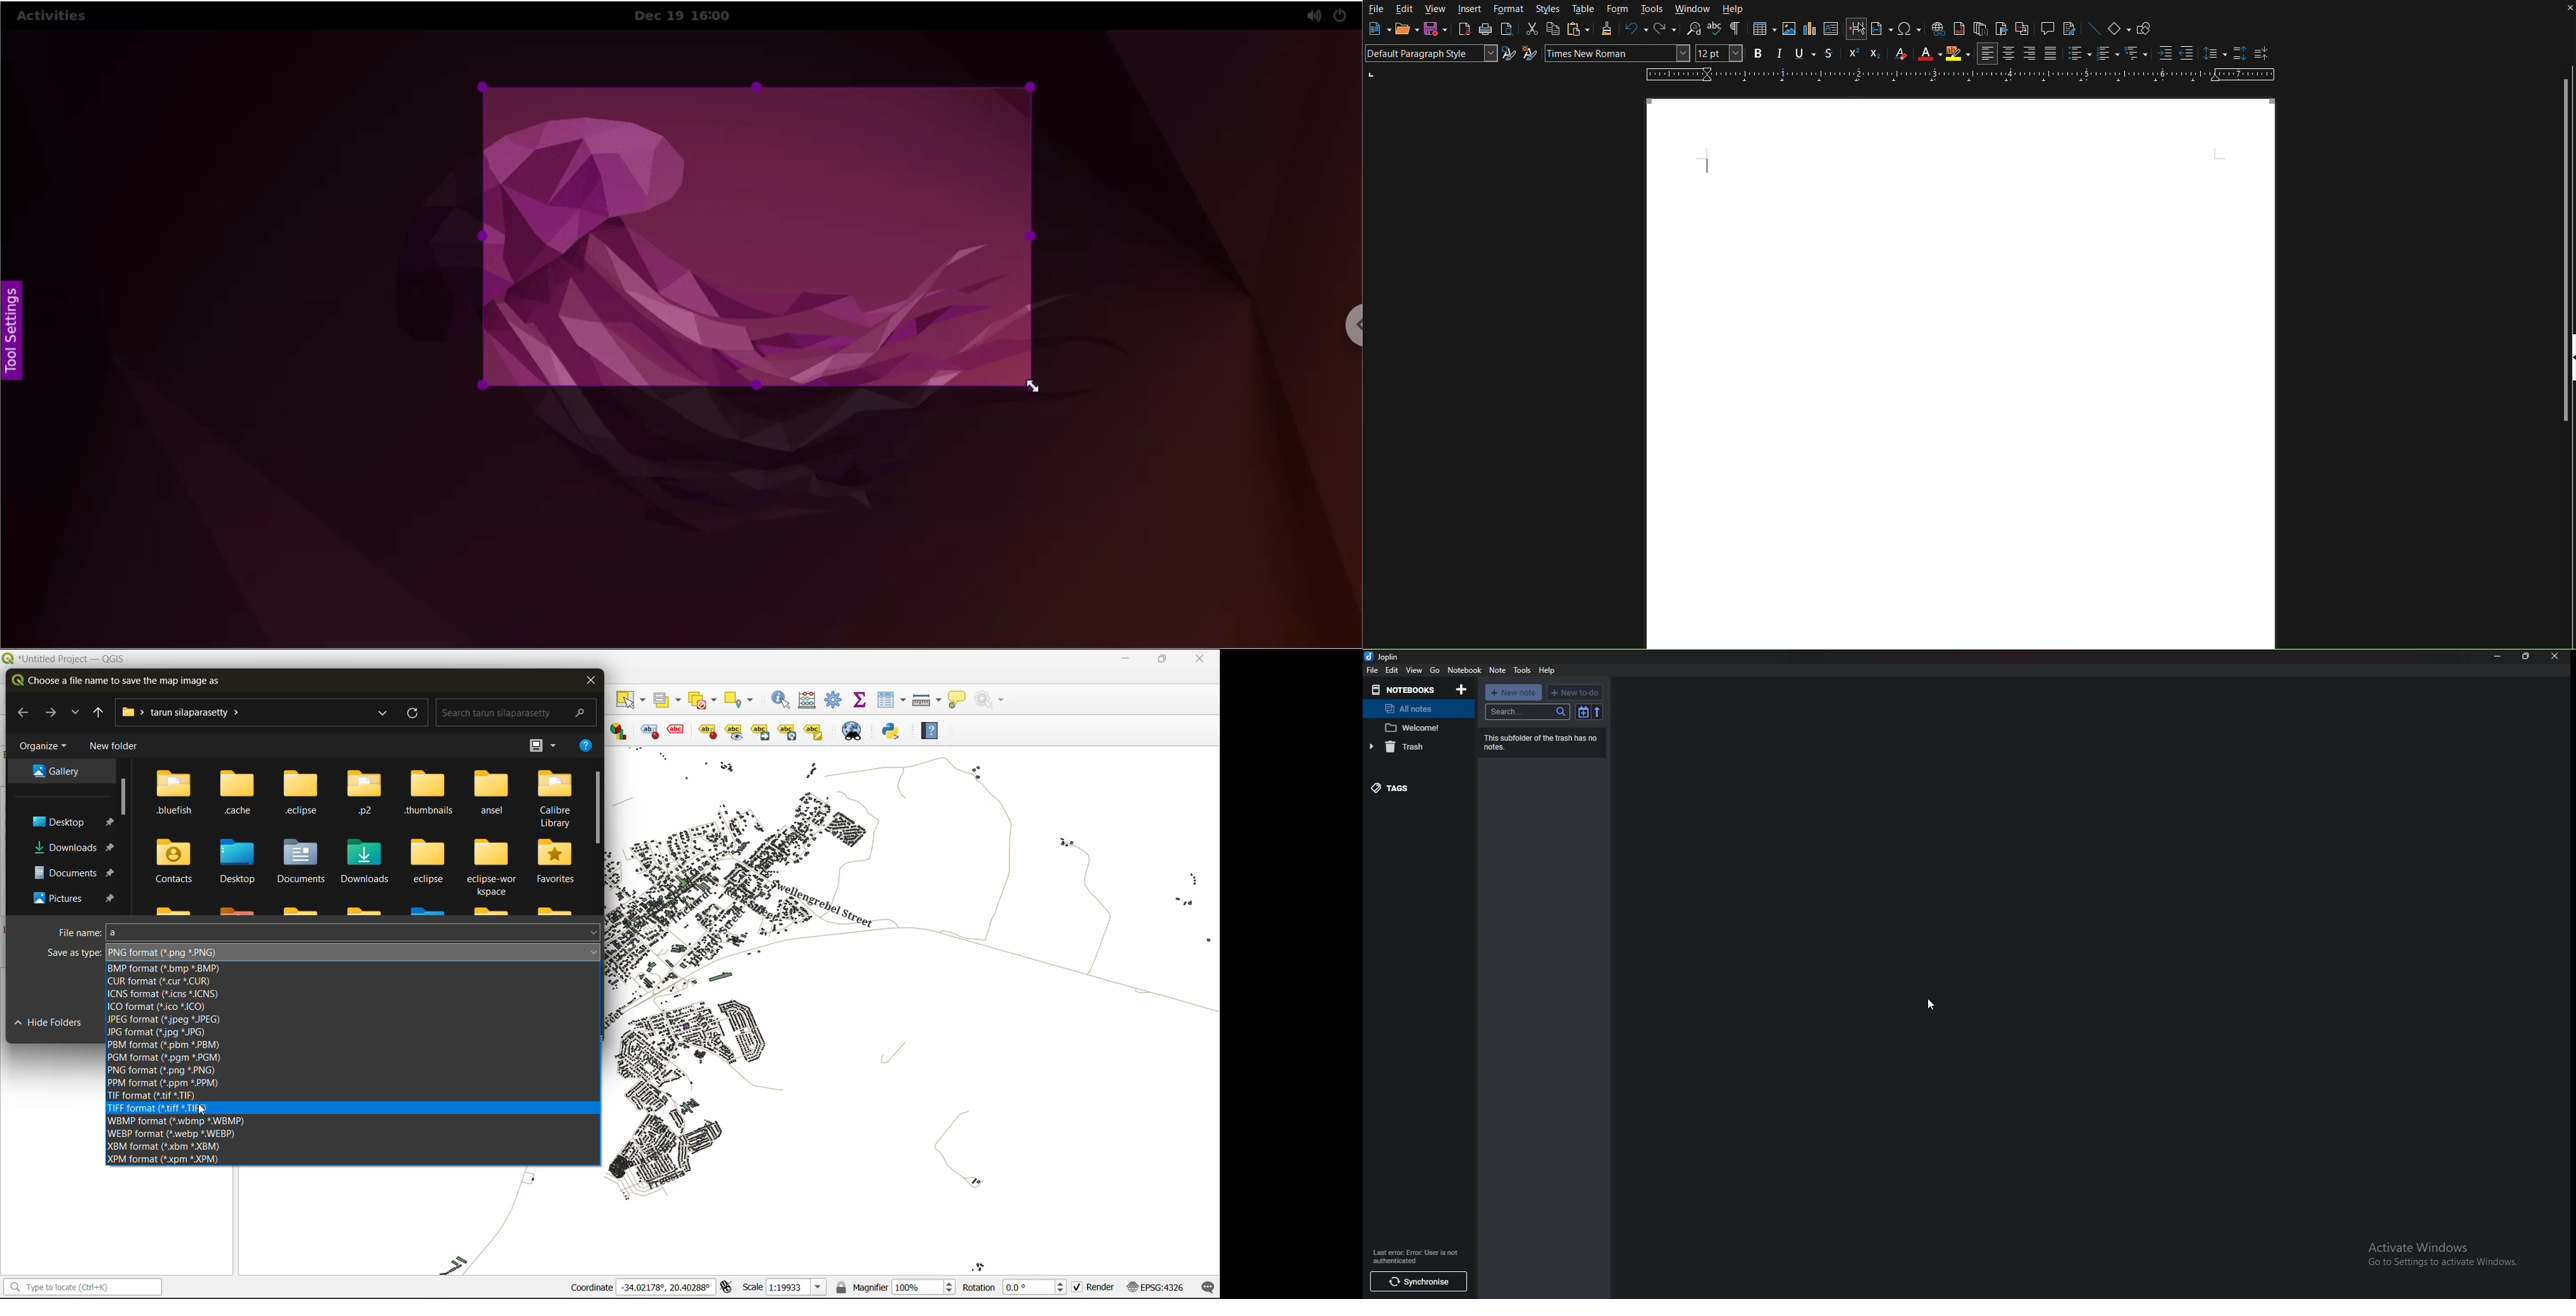  Describe the element at coordinates (782, 699) in the screenshot. I see `identify features` at that location.